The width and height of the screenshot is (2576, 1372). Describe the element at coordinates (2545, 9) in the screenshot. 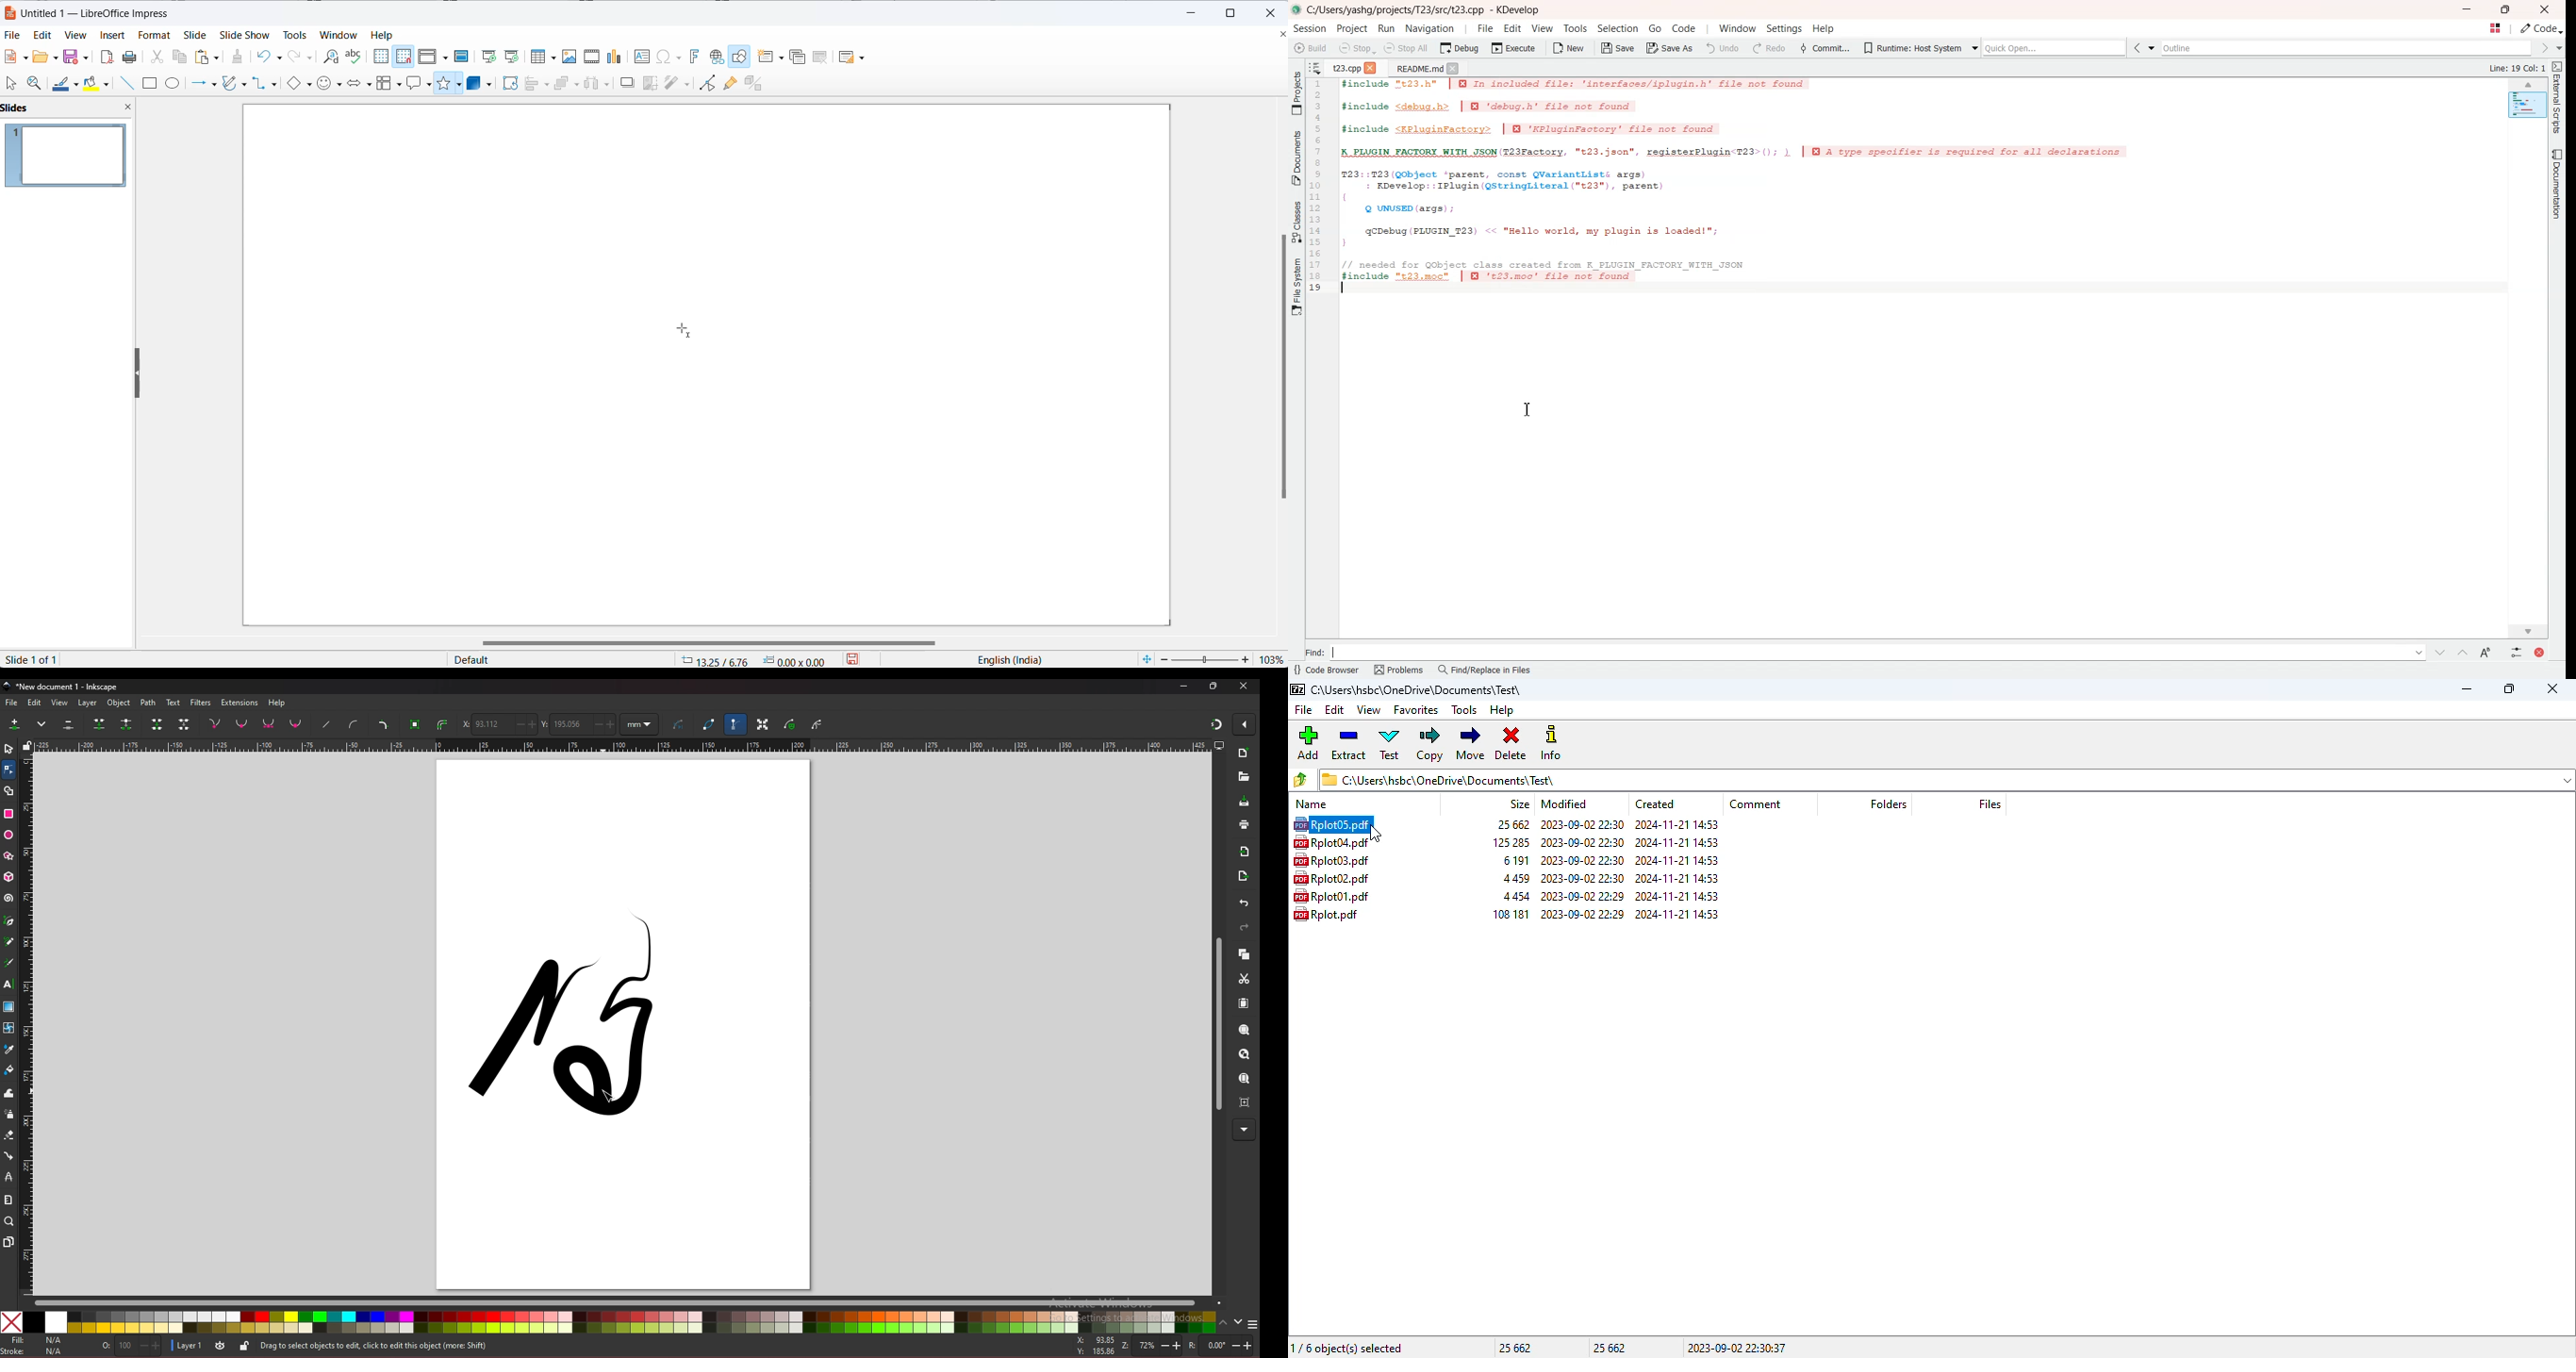

I see `Close` at that location.